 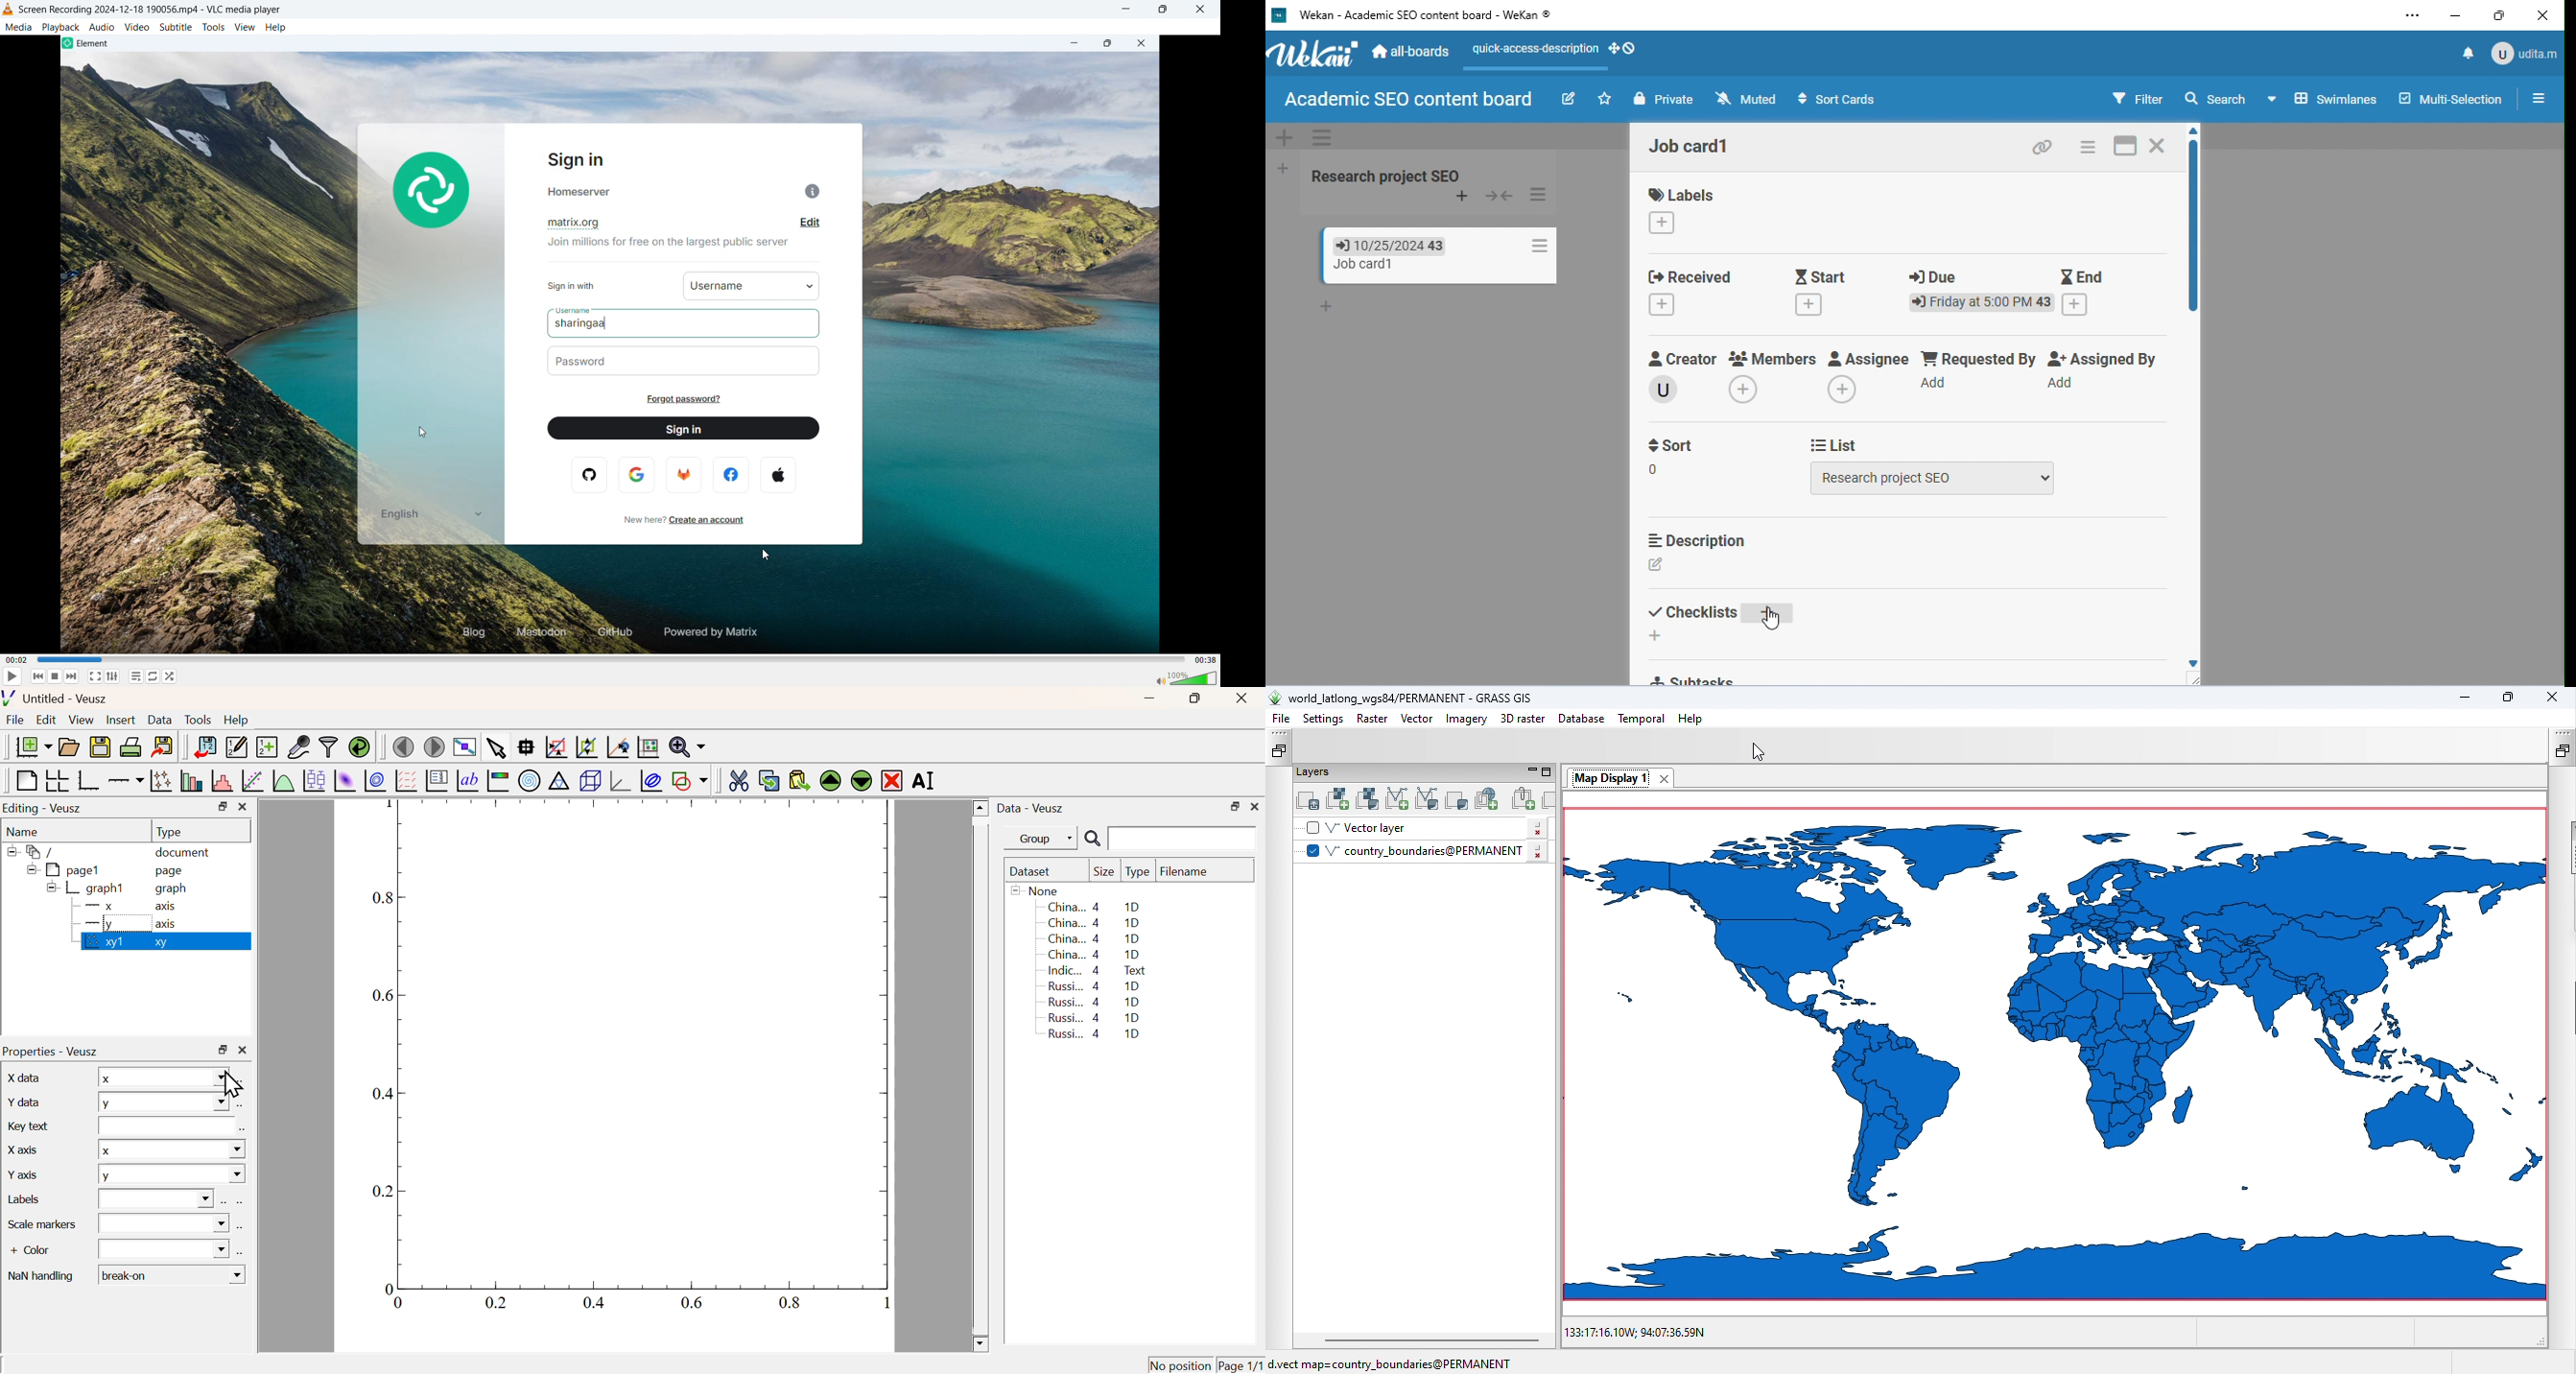 What do you see at coordinates (223, 1050) in the screenshot?
I see `Restore Down` at bounding box center [223, 1050].